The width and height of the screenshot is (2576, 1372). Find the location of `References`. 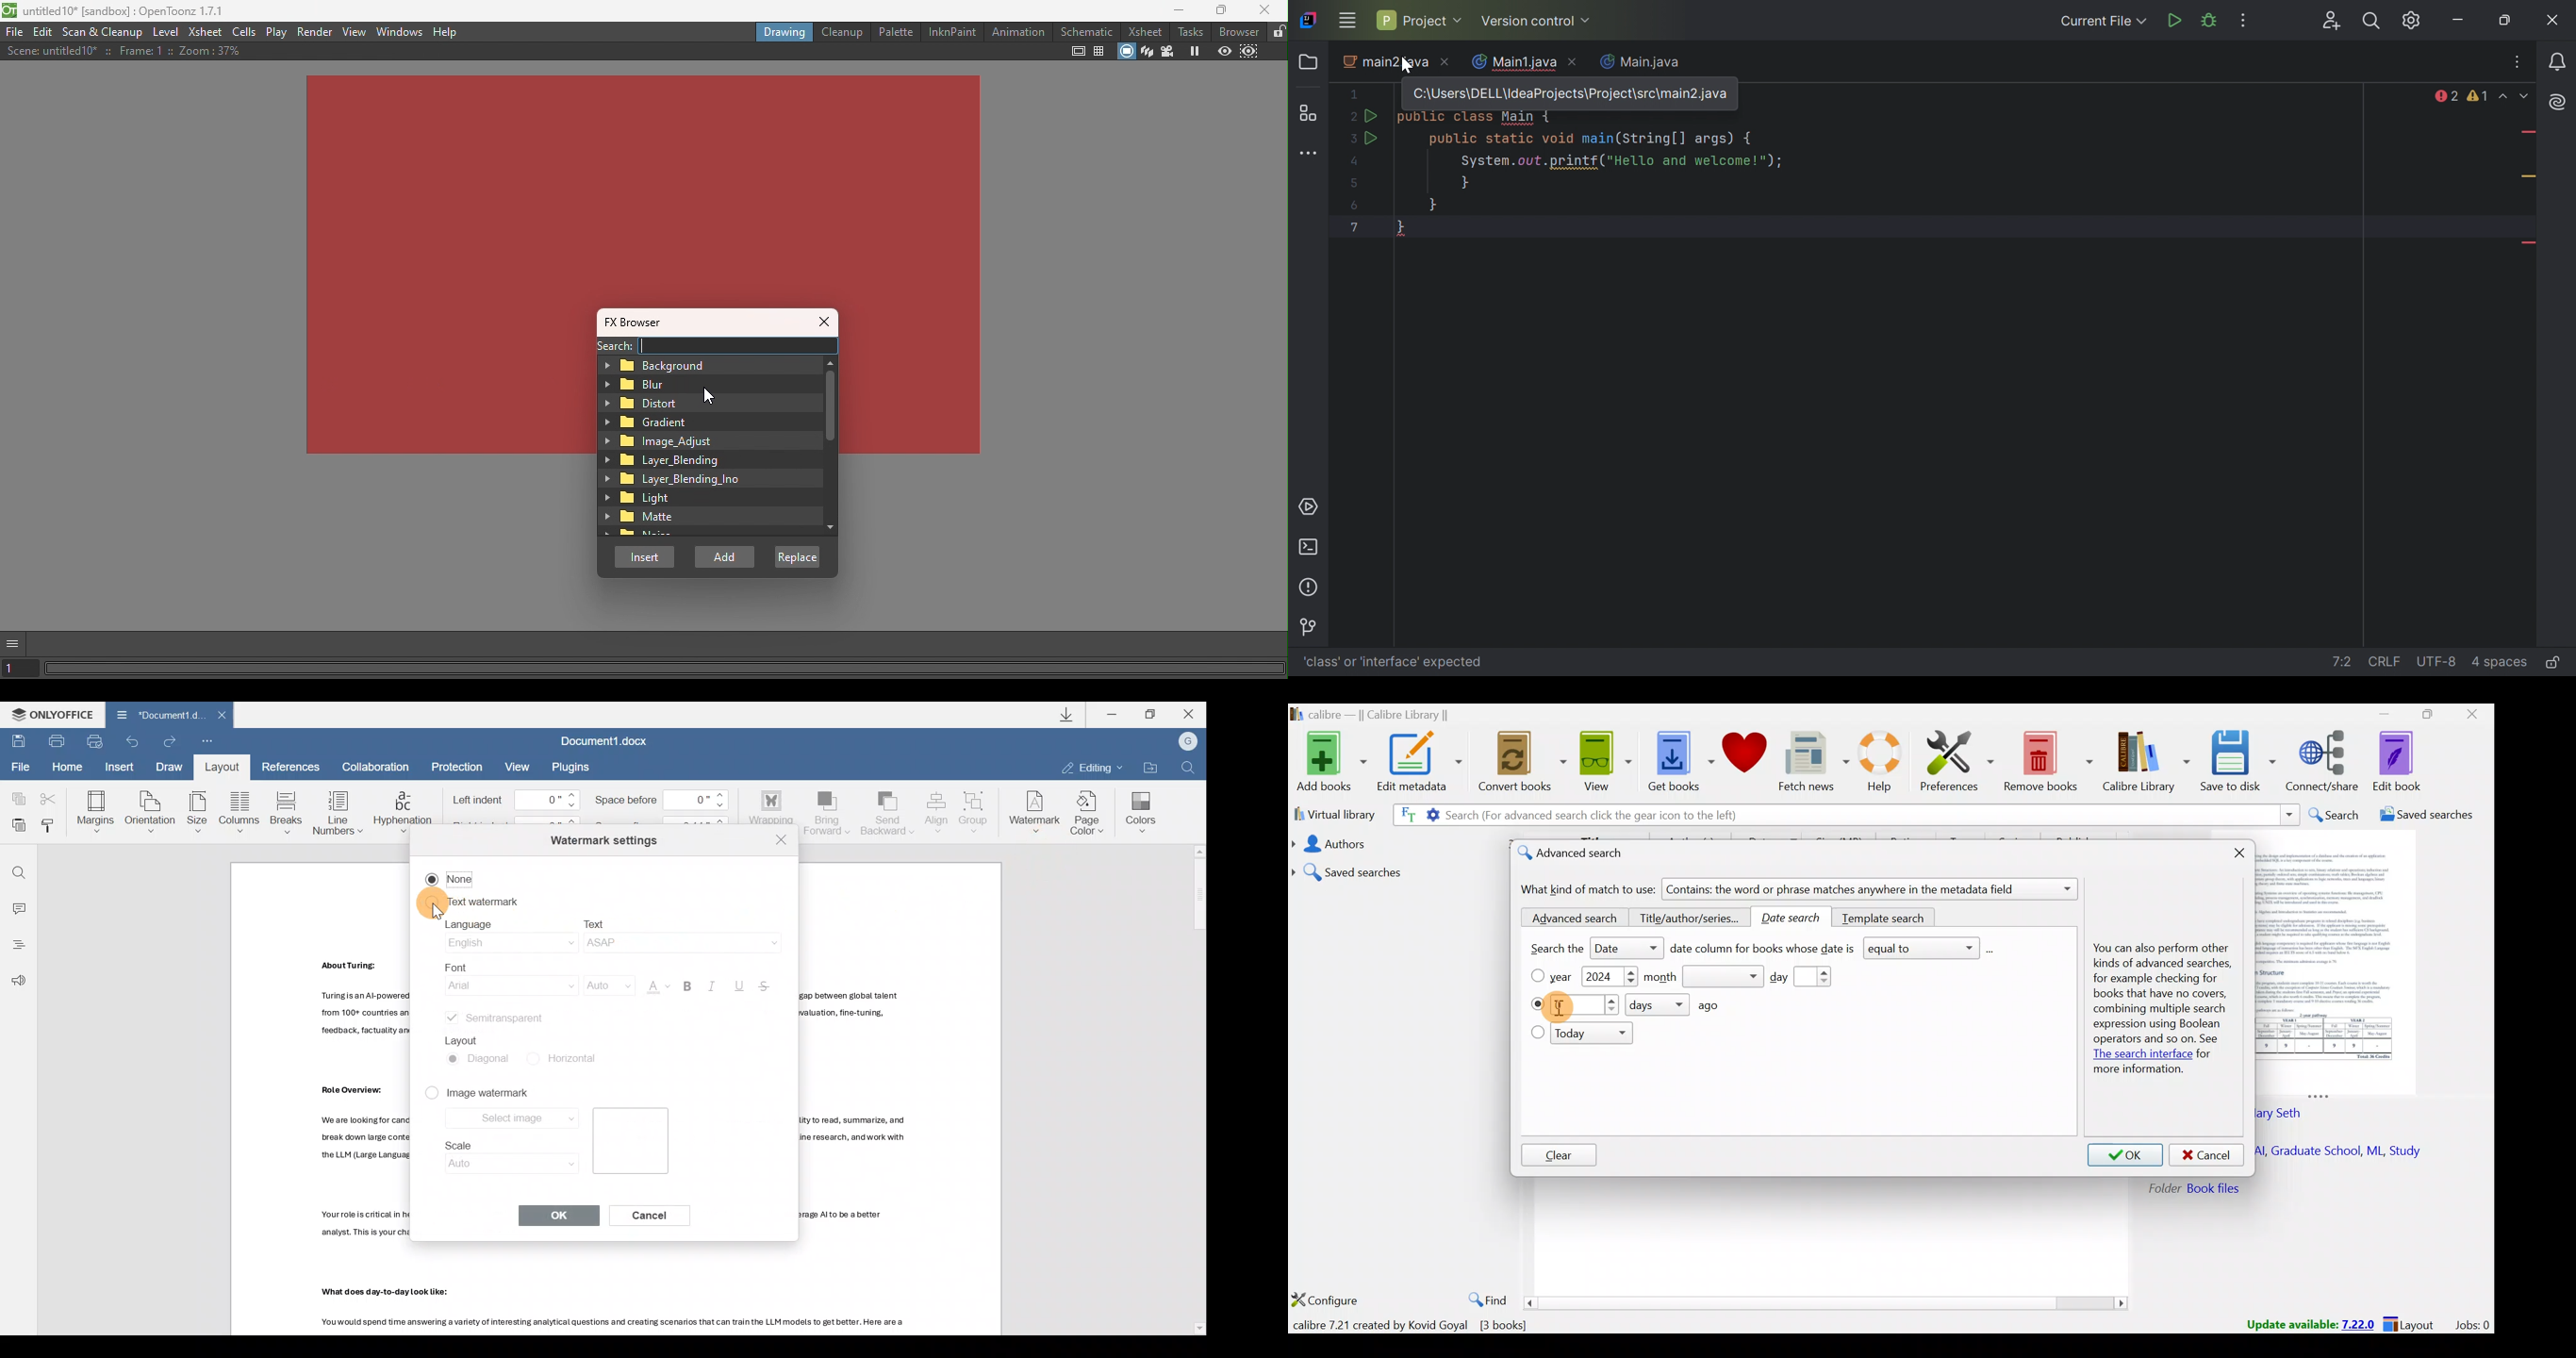

References is located at coordinates (289, 766).